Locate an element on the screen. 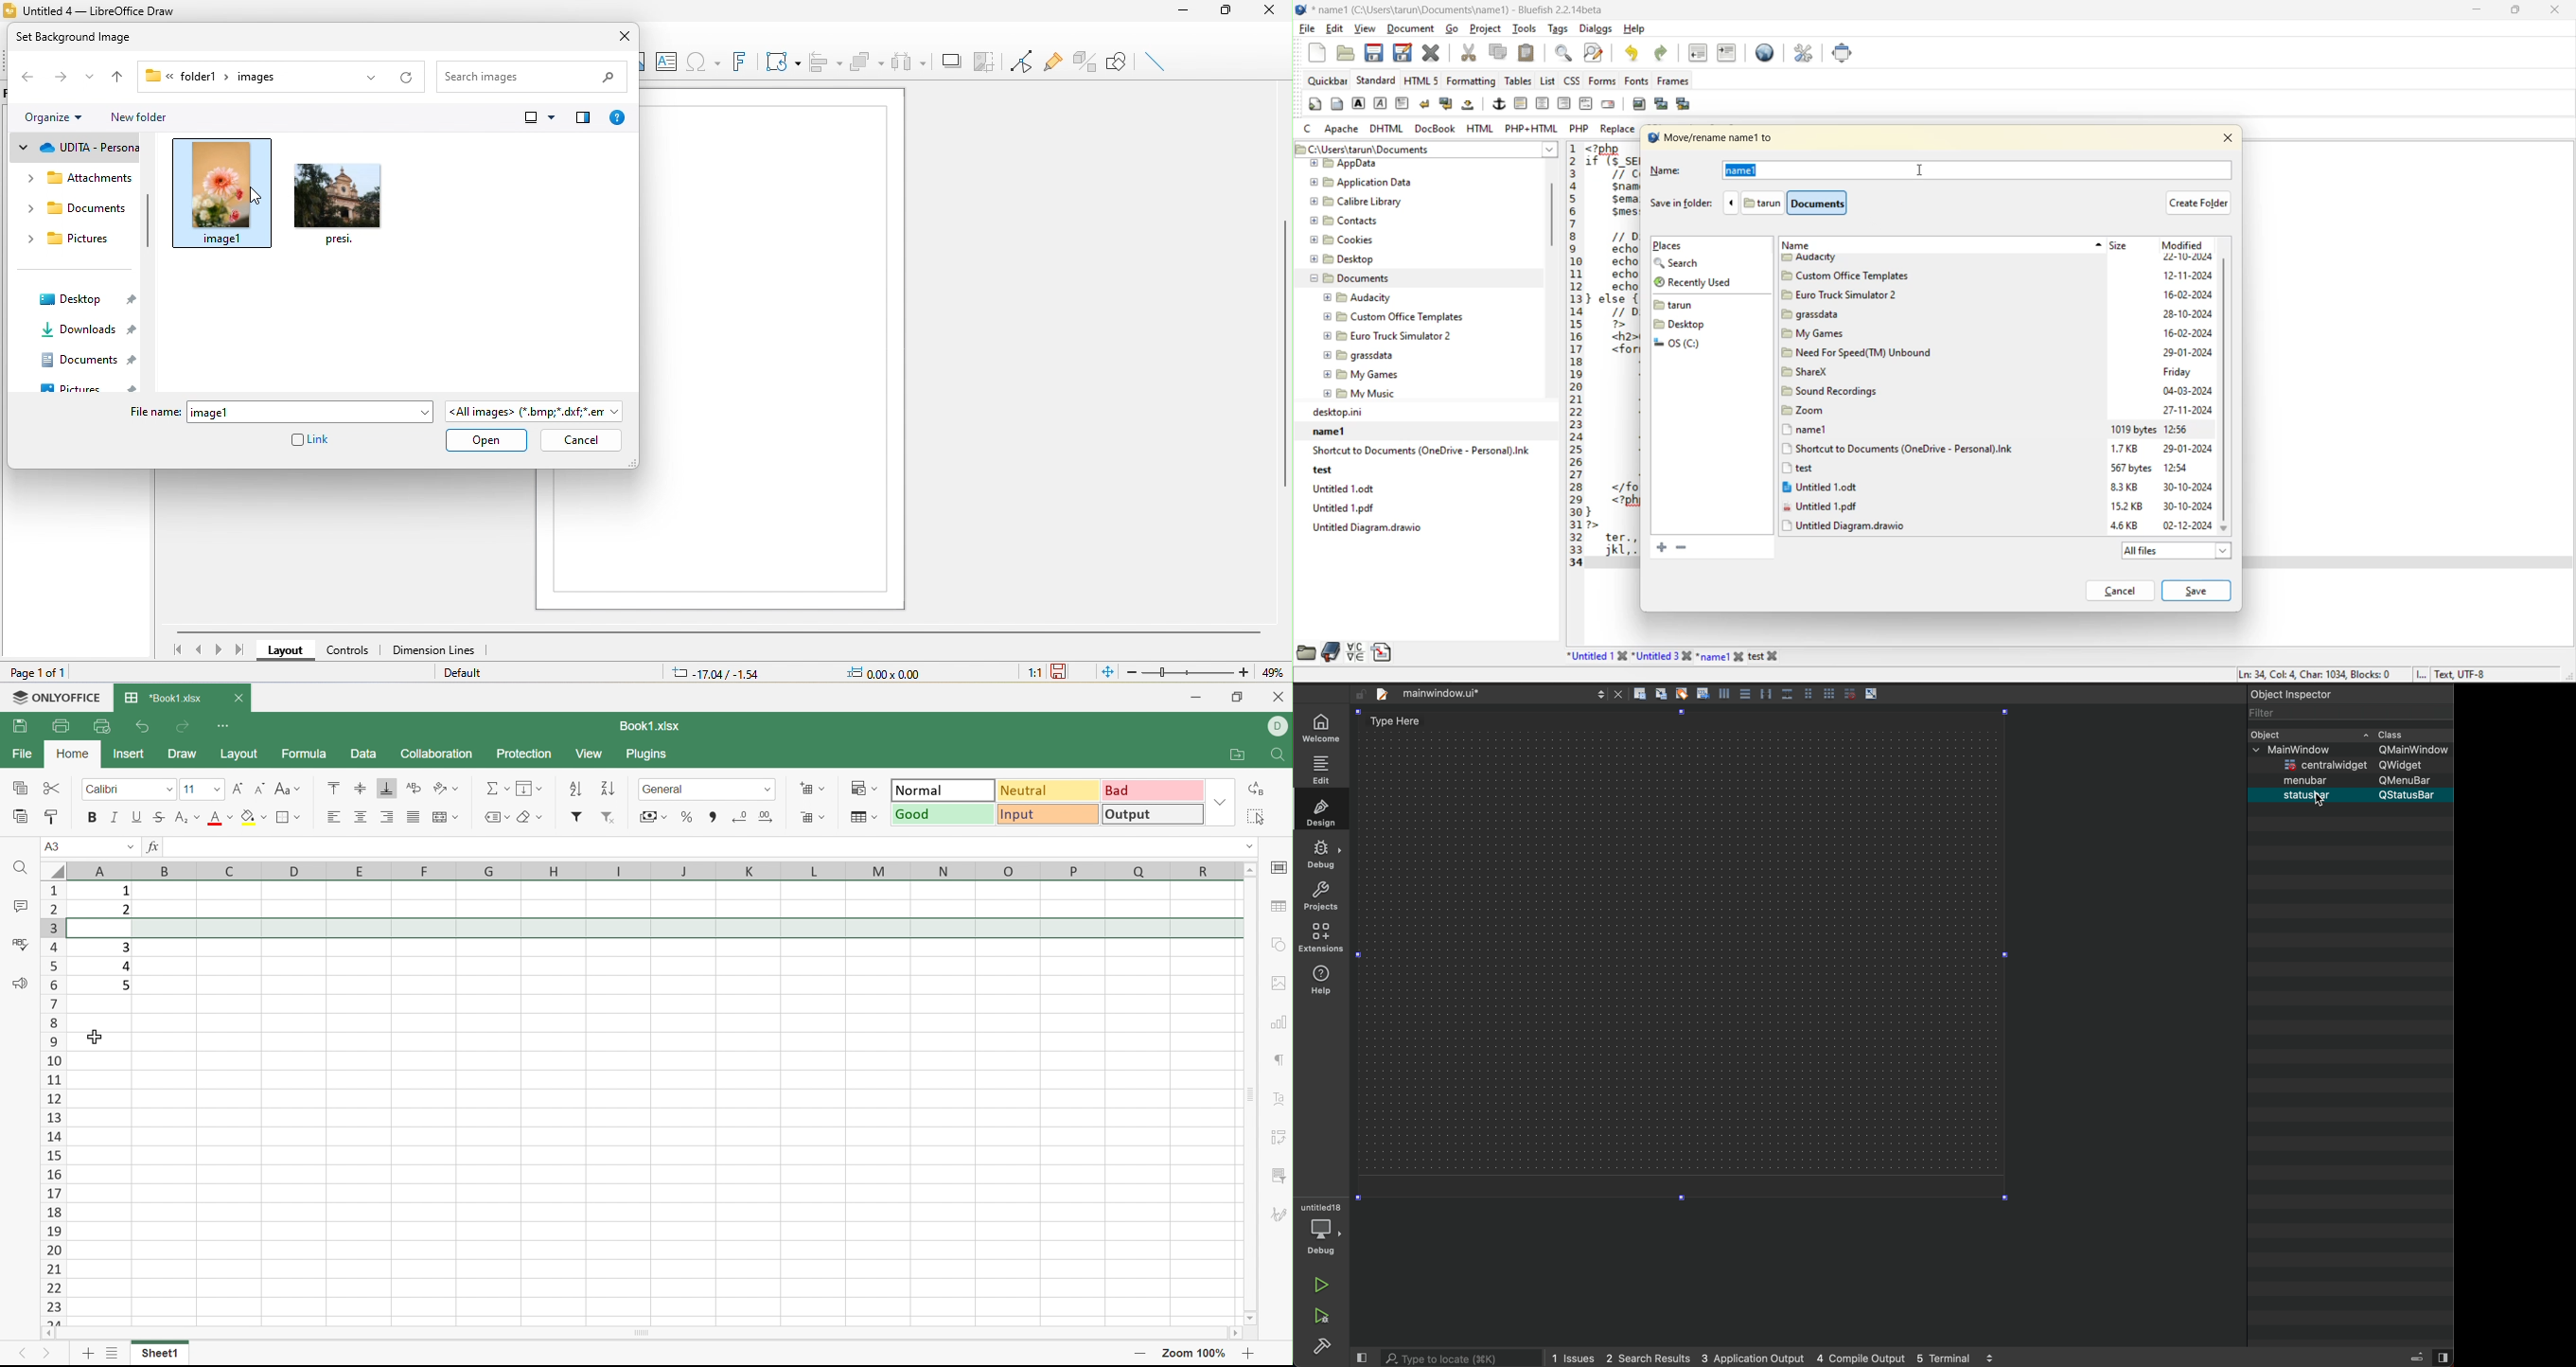 The image size is (2576, 1372). Drop Down is located at coordinates (1221, 802).